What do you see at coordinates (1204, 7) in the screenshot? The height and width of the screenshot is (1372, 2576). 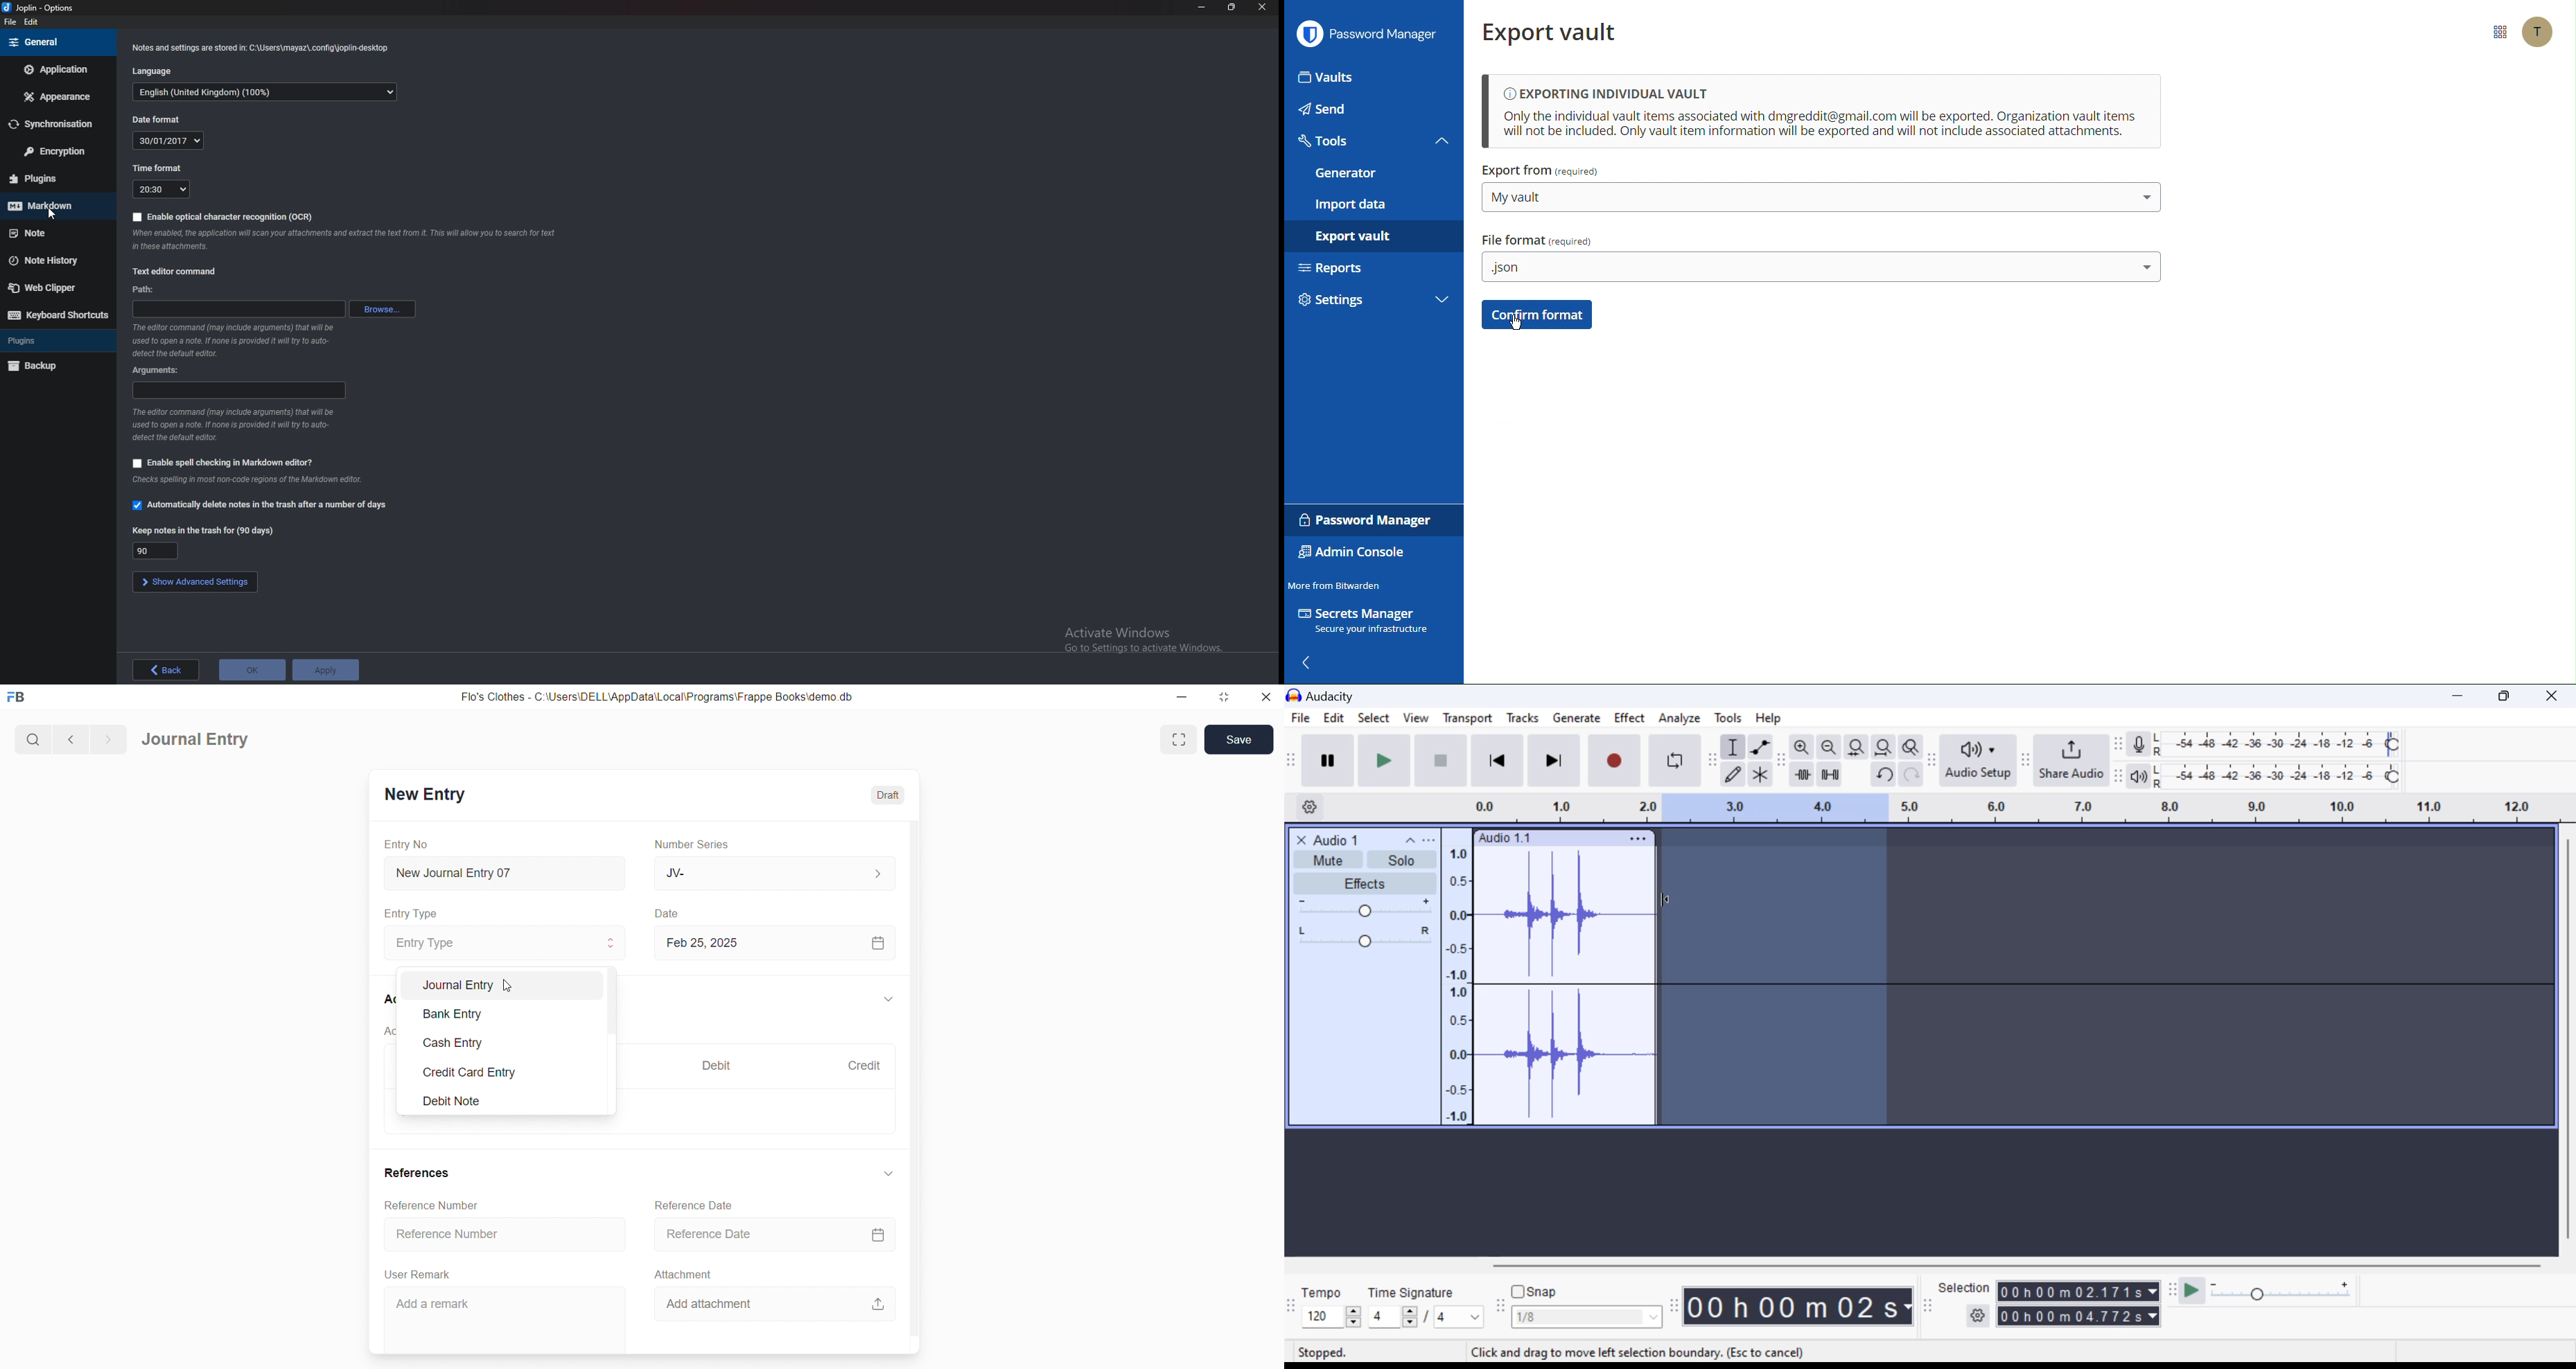 I see `minimize` at bounding box center [1204, 7].